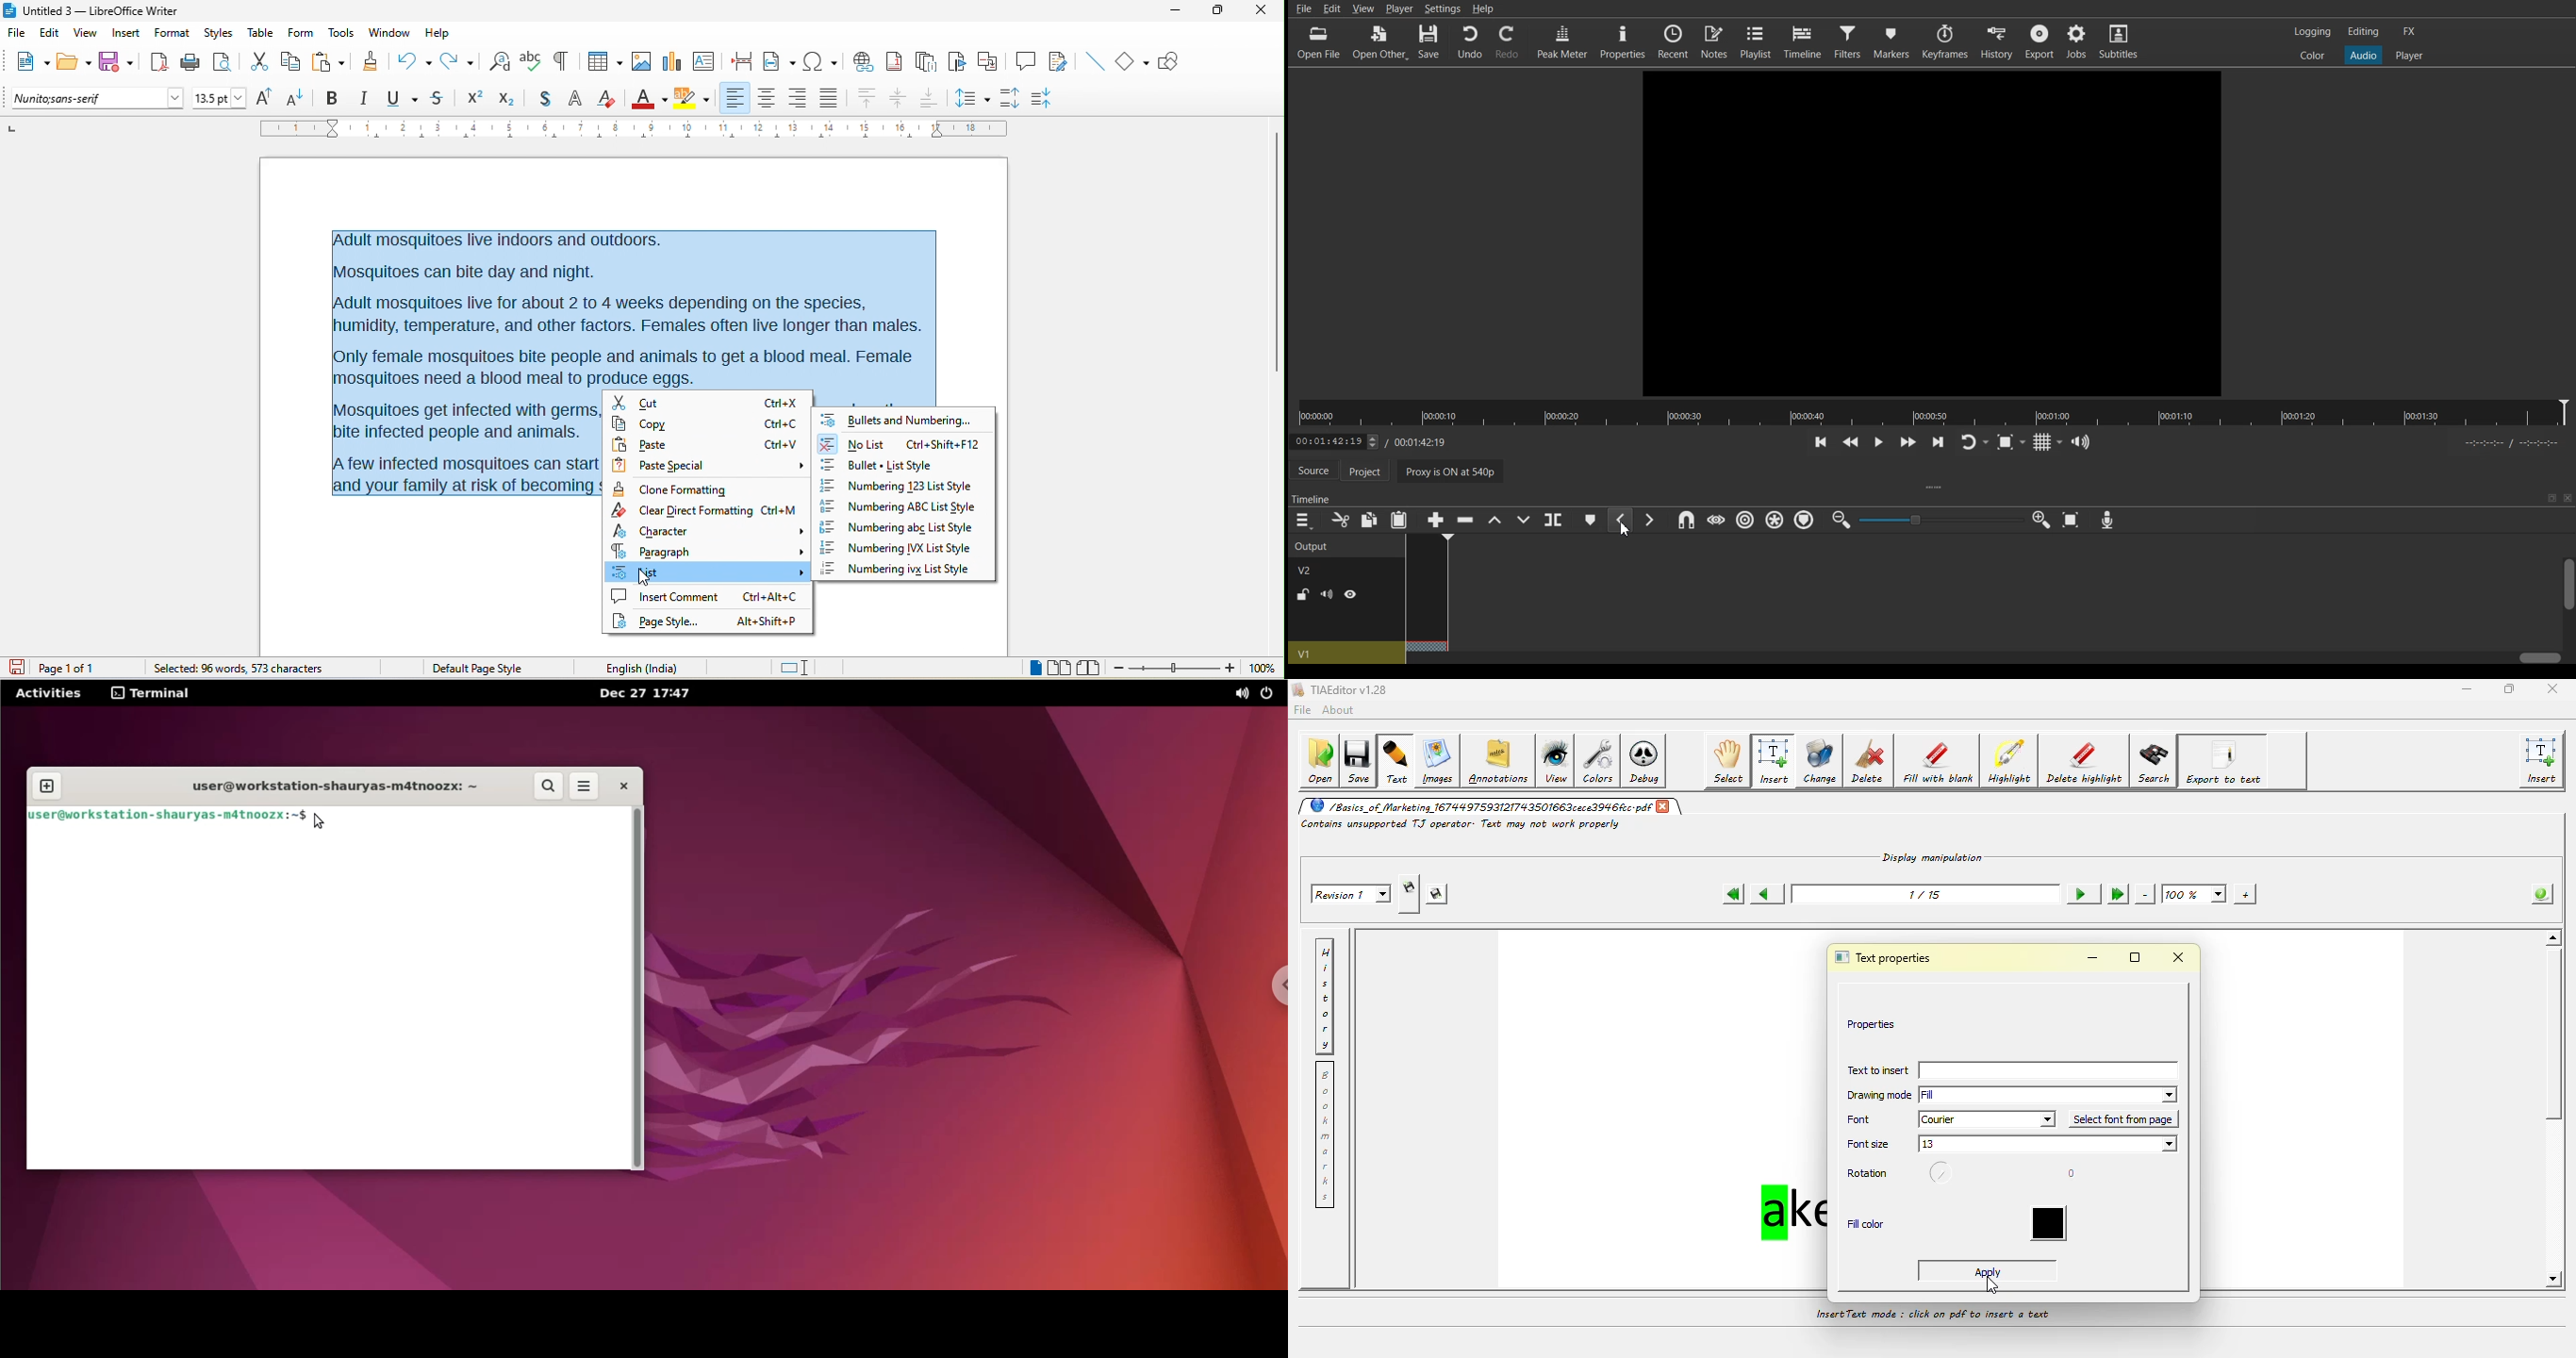  I want to click on cross reference, so click(992, 61).